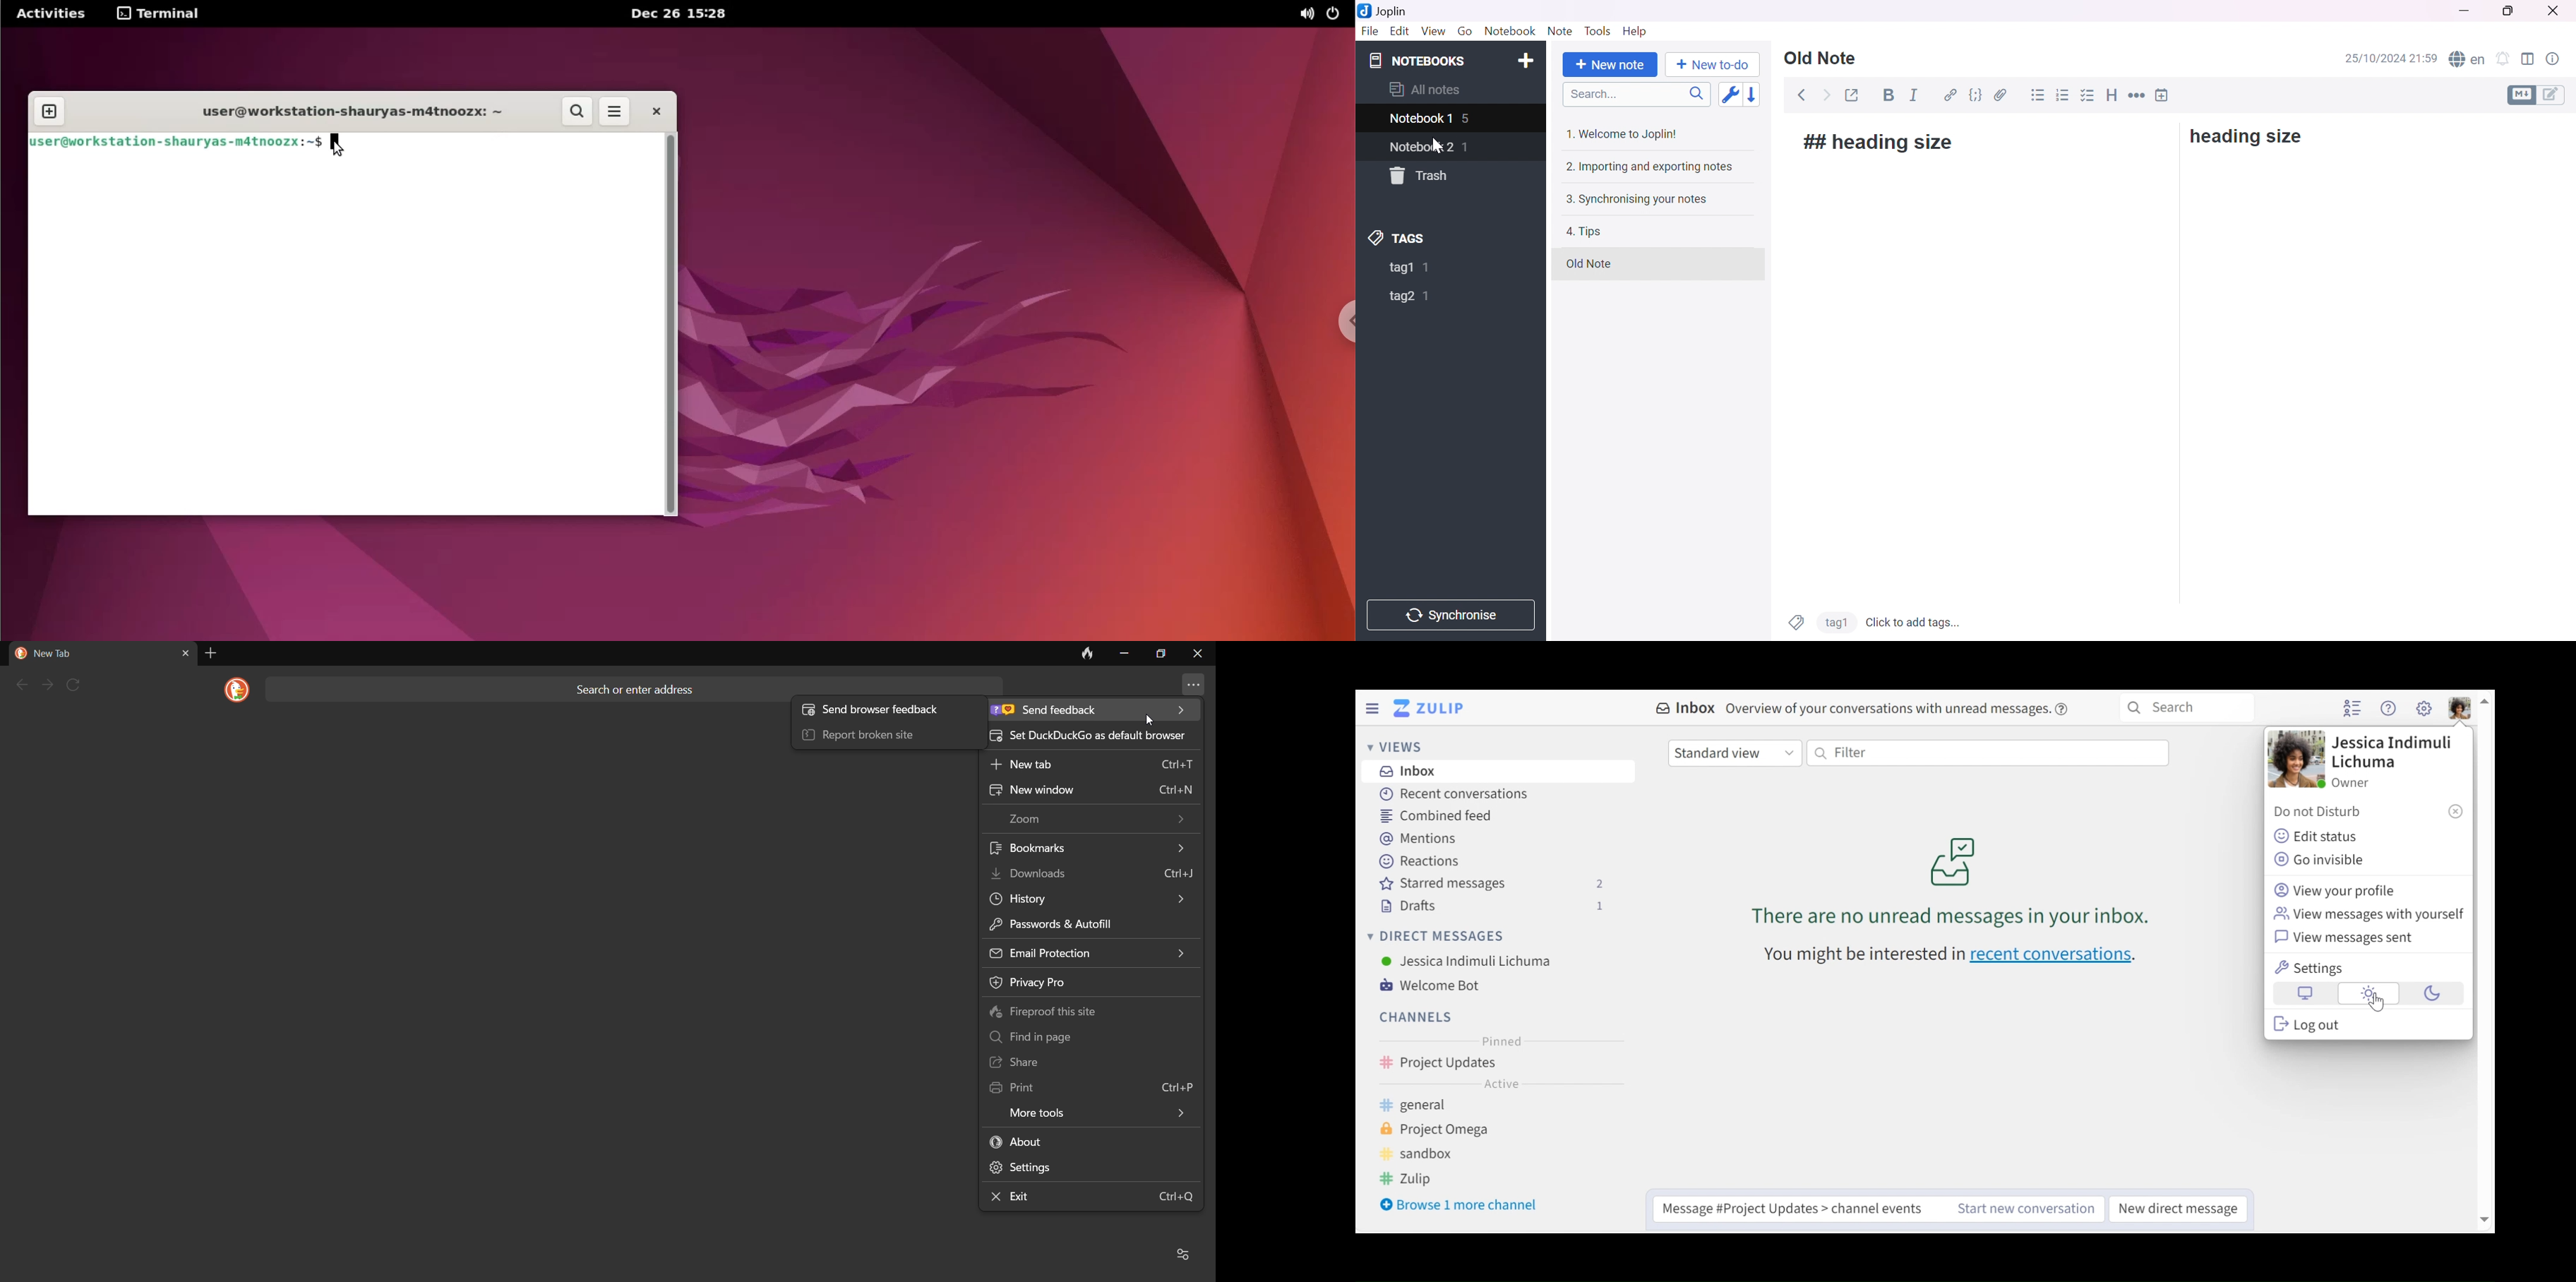  What do you see at coordinates (1418, 860) in the screenshot?
I see `Reactions` at bounding box center [1418, 860].